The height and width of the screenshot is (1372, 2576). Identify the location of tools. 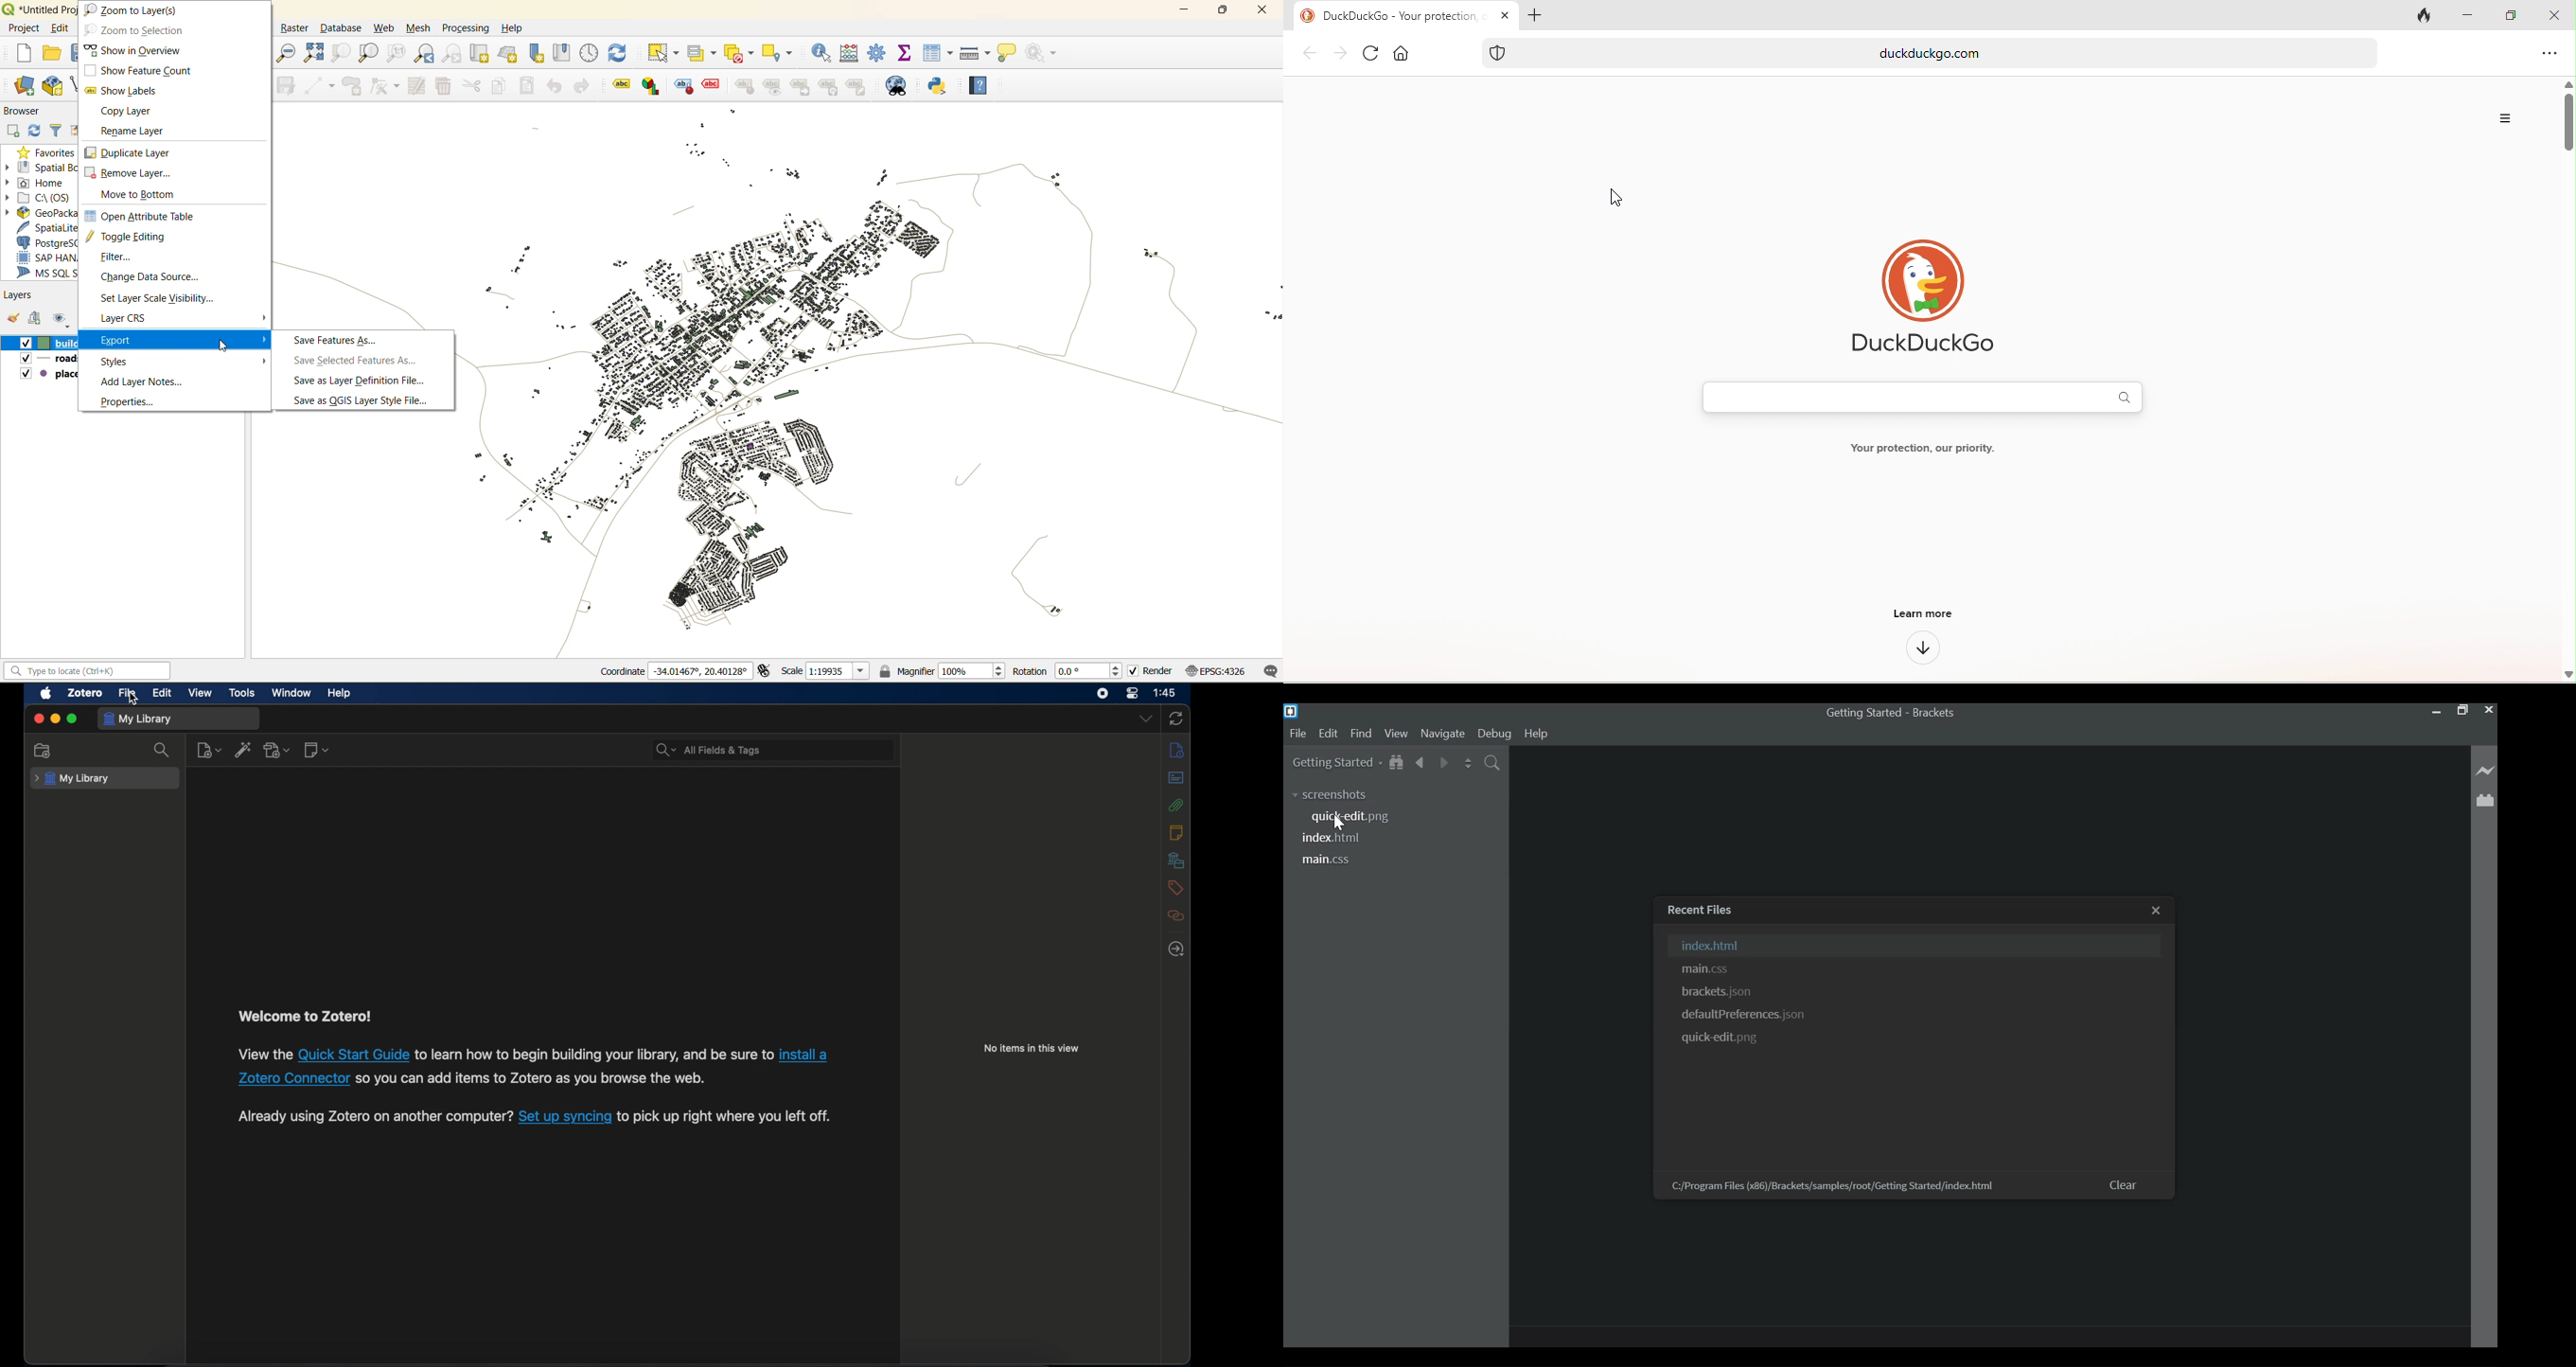
(242, 694).